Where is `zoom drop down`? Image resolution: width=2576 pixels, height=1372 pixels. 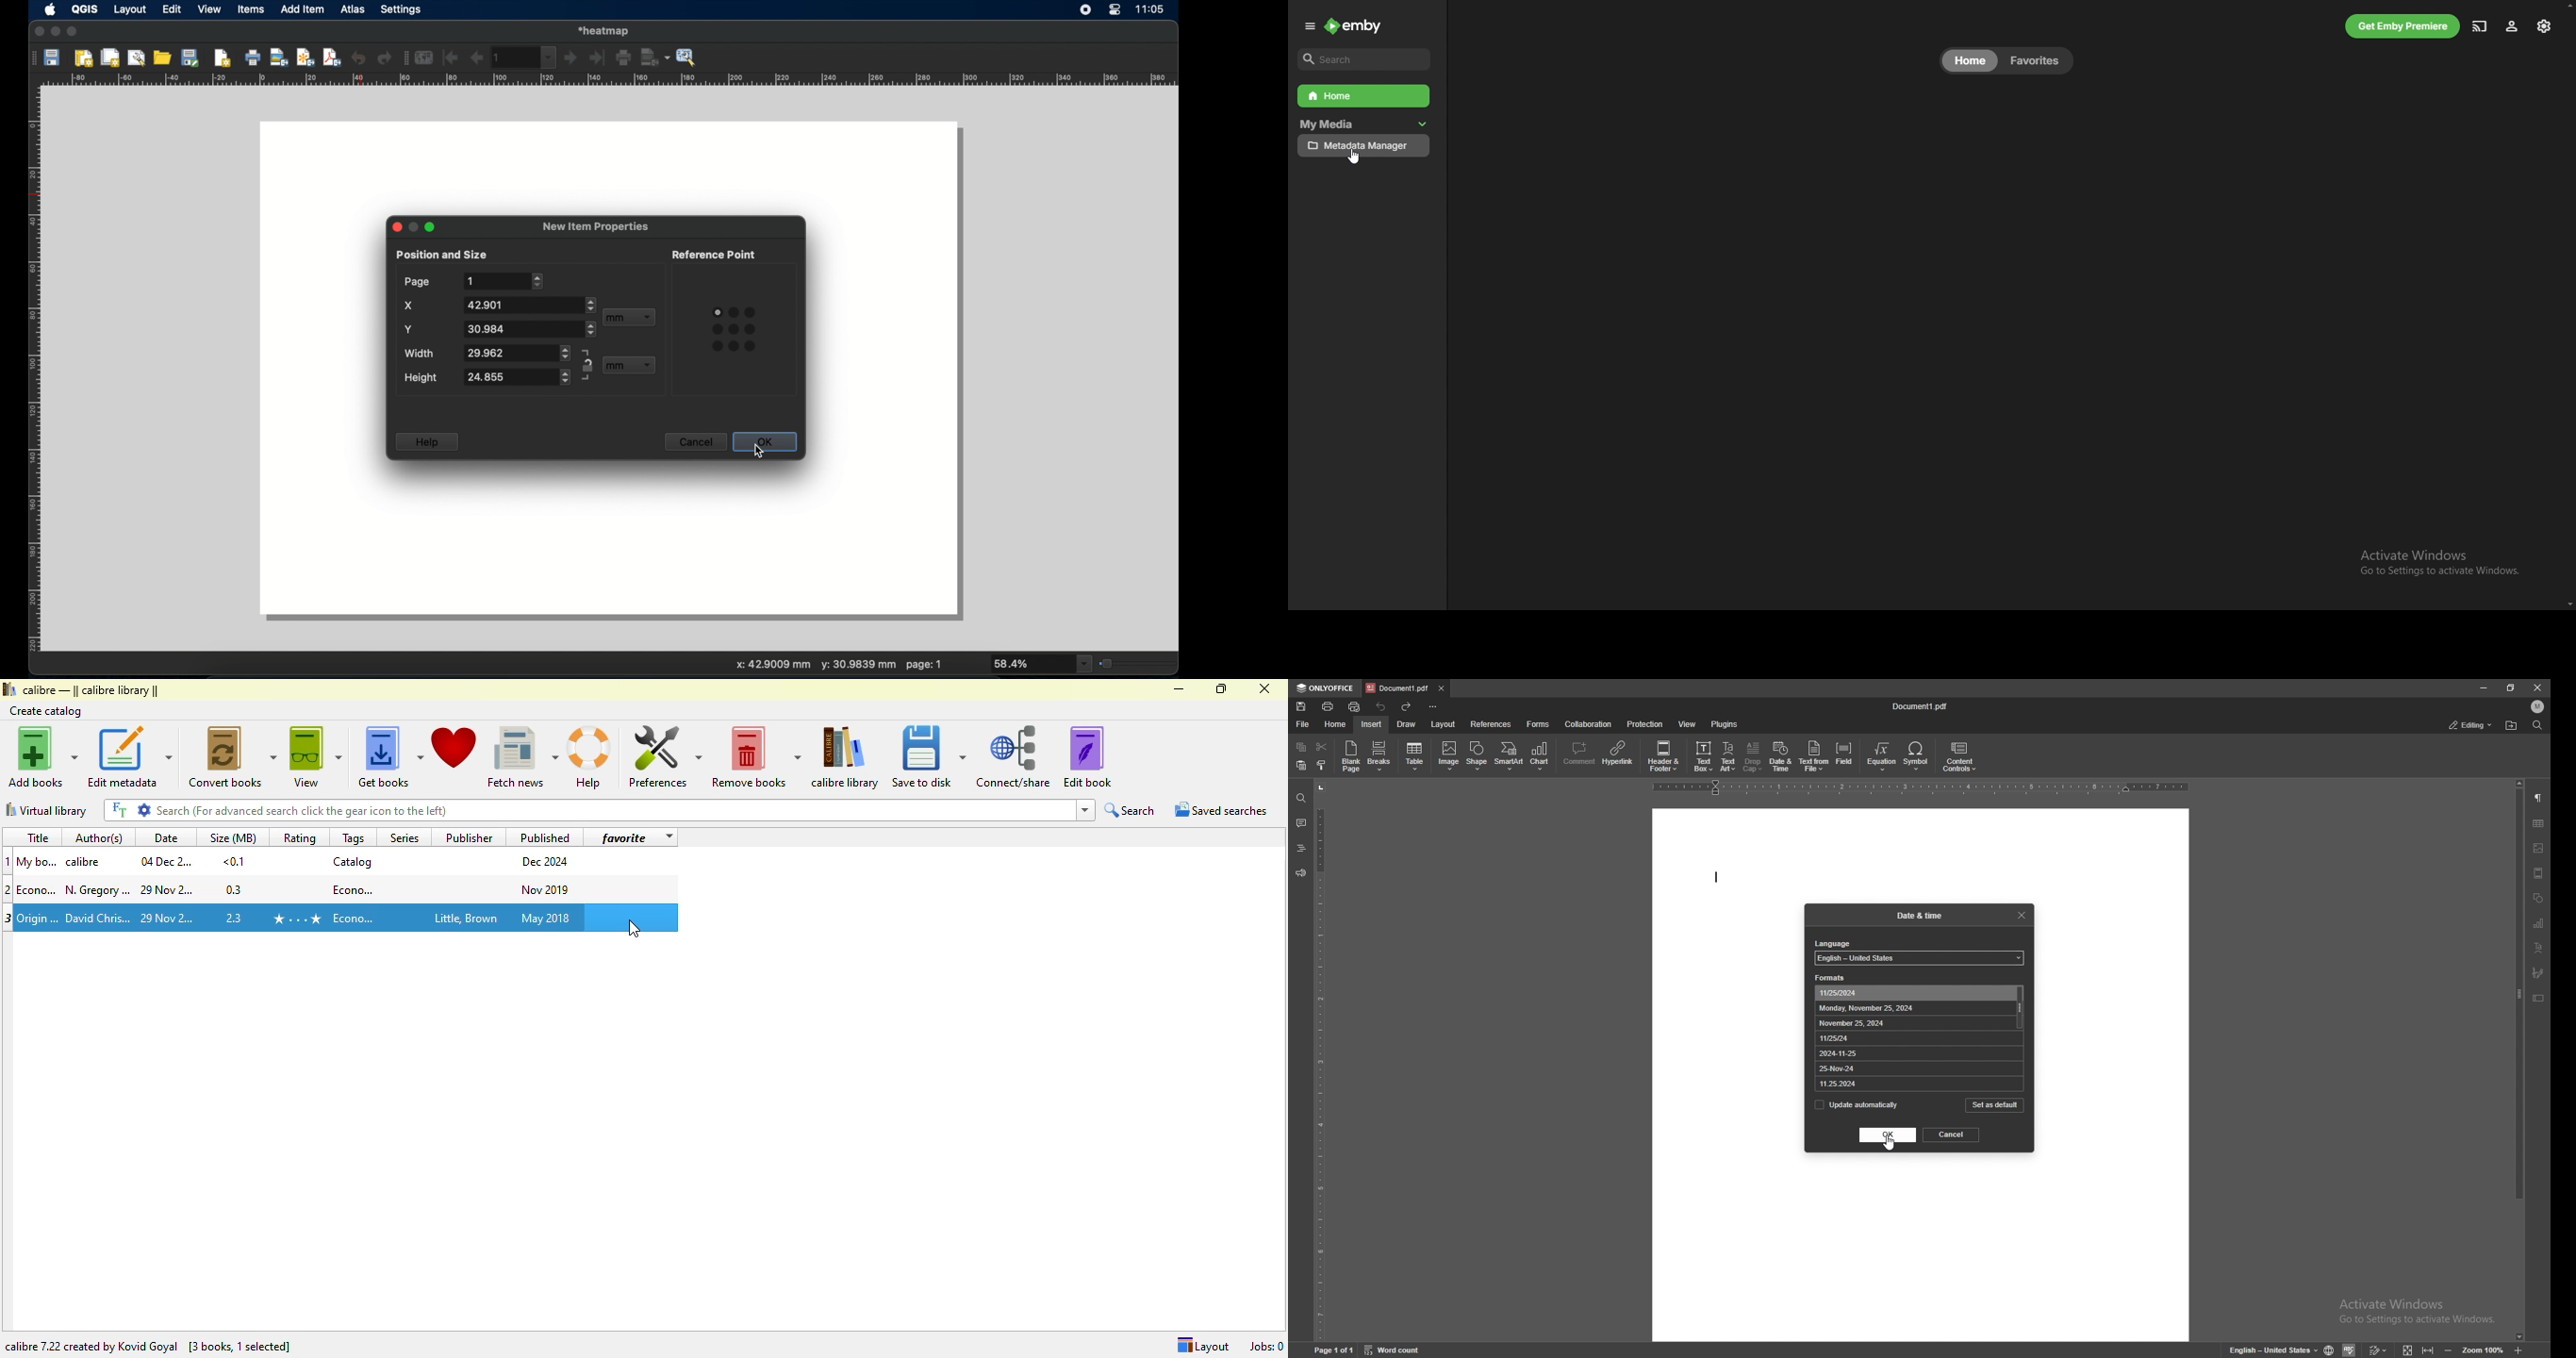 zoom drop down is located at coordinates (1043, 664).